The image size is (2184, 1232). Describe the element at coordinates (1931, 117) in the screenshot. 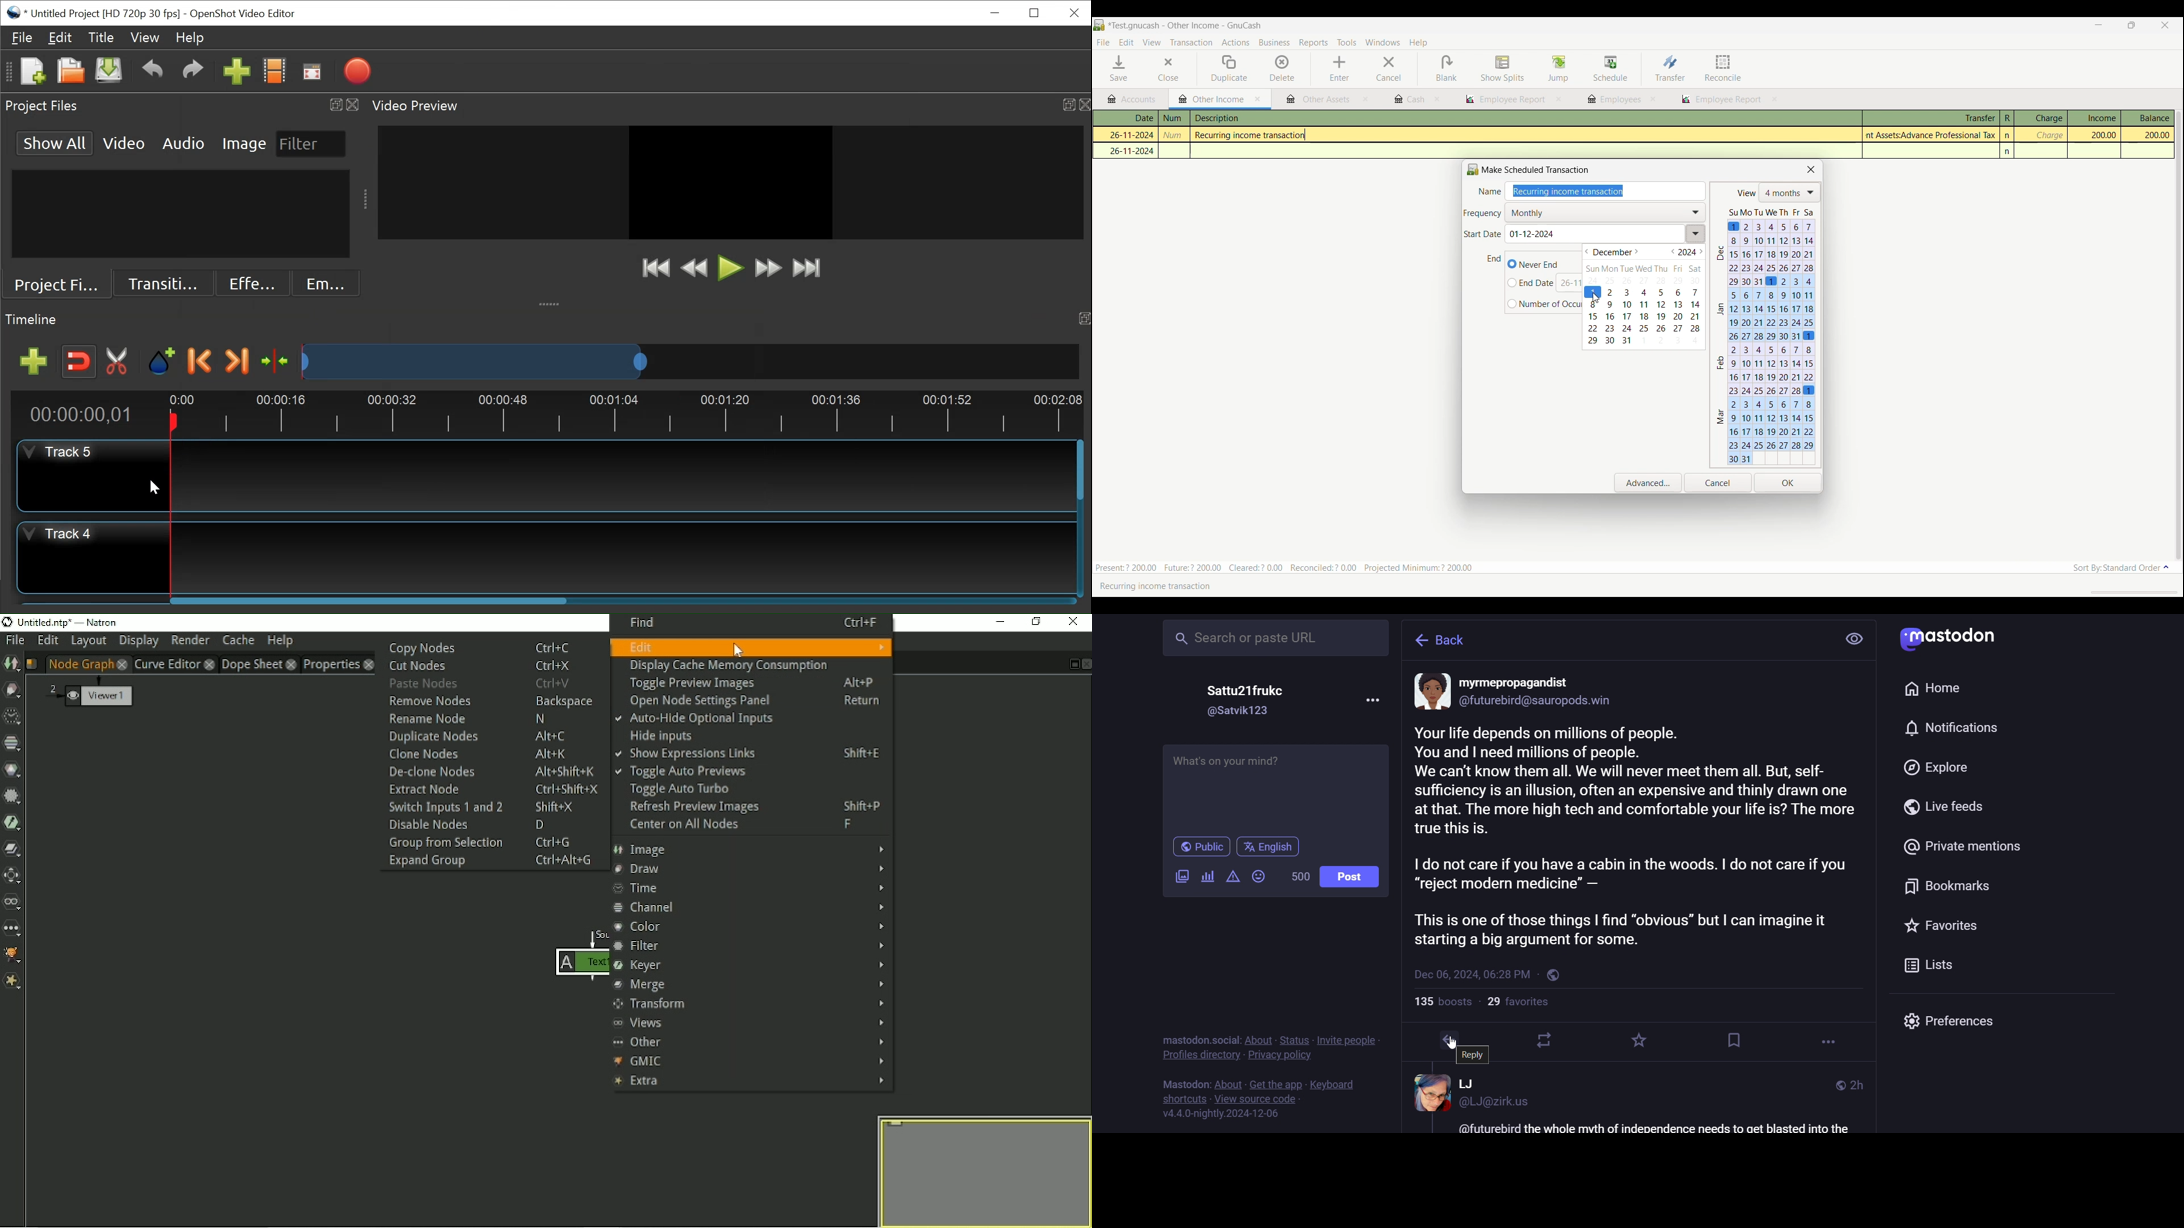

I see `Transfer column` at that location.